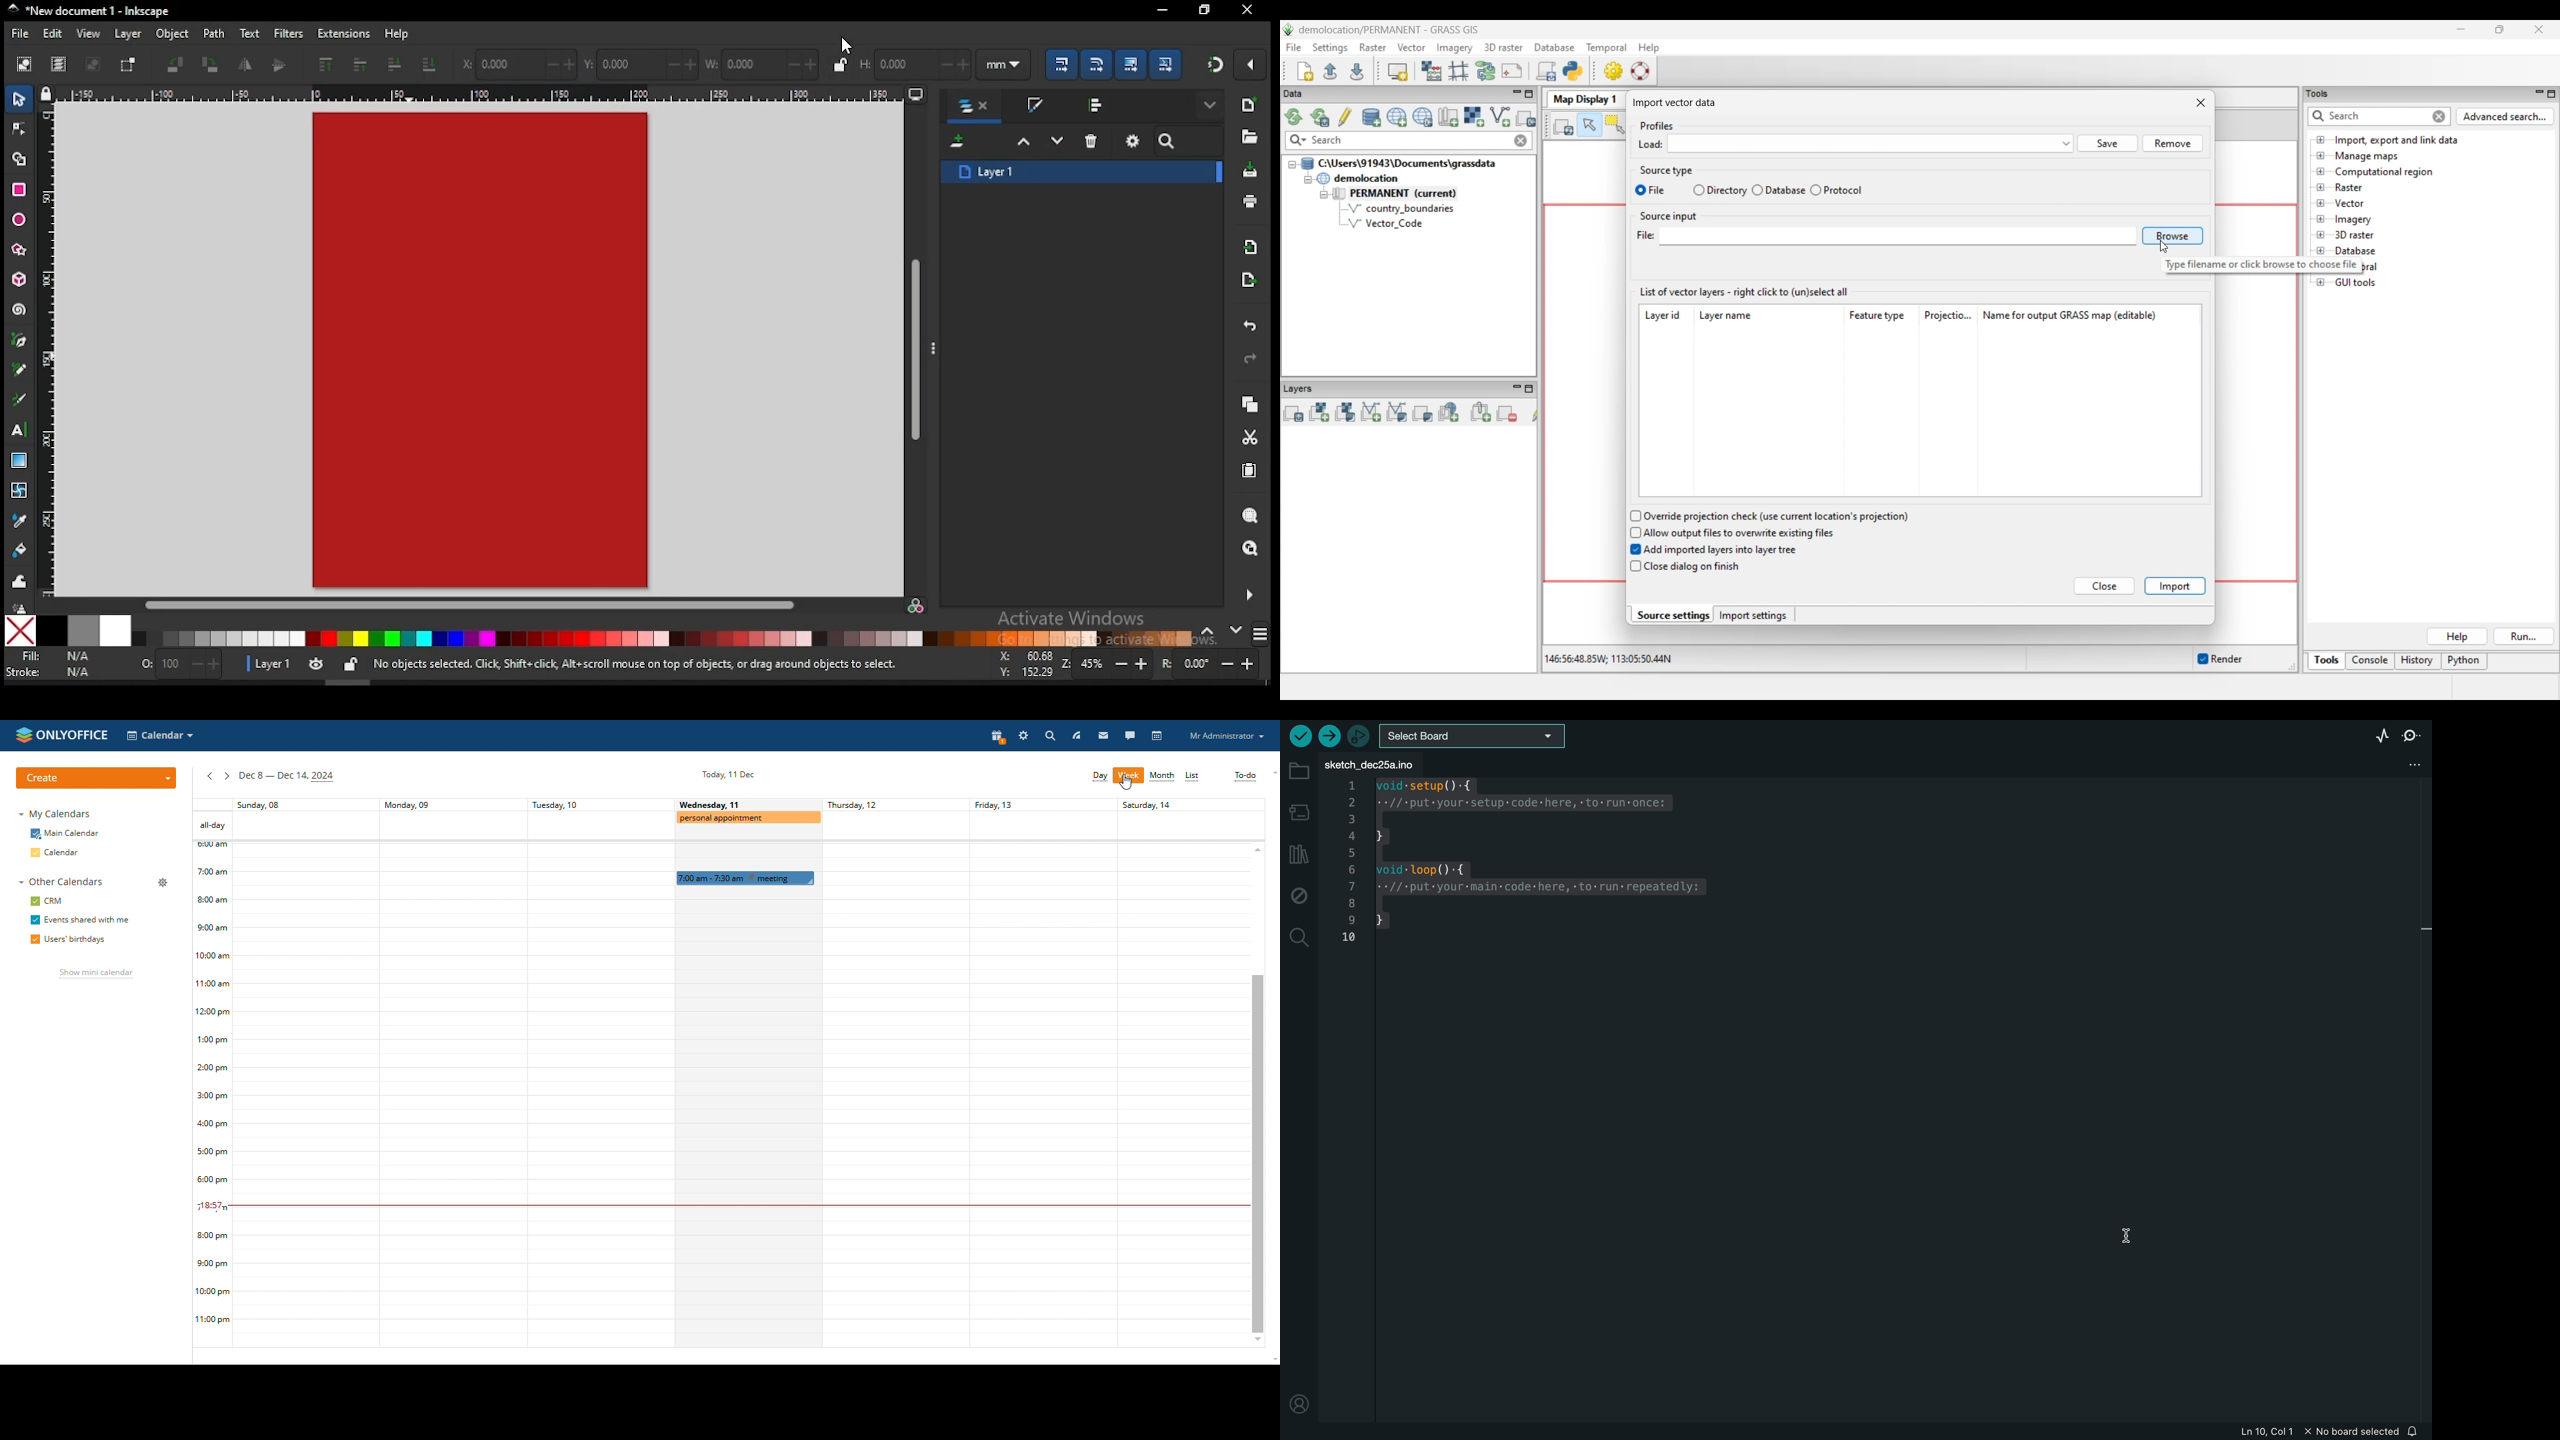 Image resolution: width=2576 pixels, height=1456 pixels. Describe the element at coordinates (81, 920) in the screenshot. I see `evebts shared with me` at that location.